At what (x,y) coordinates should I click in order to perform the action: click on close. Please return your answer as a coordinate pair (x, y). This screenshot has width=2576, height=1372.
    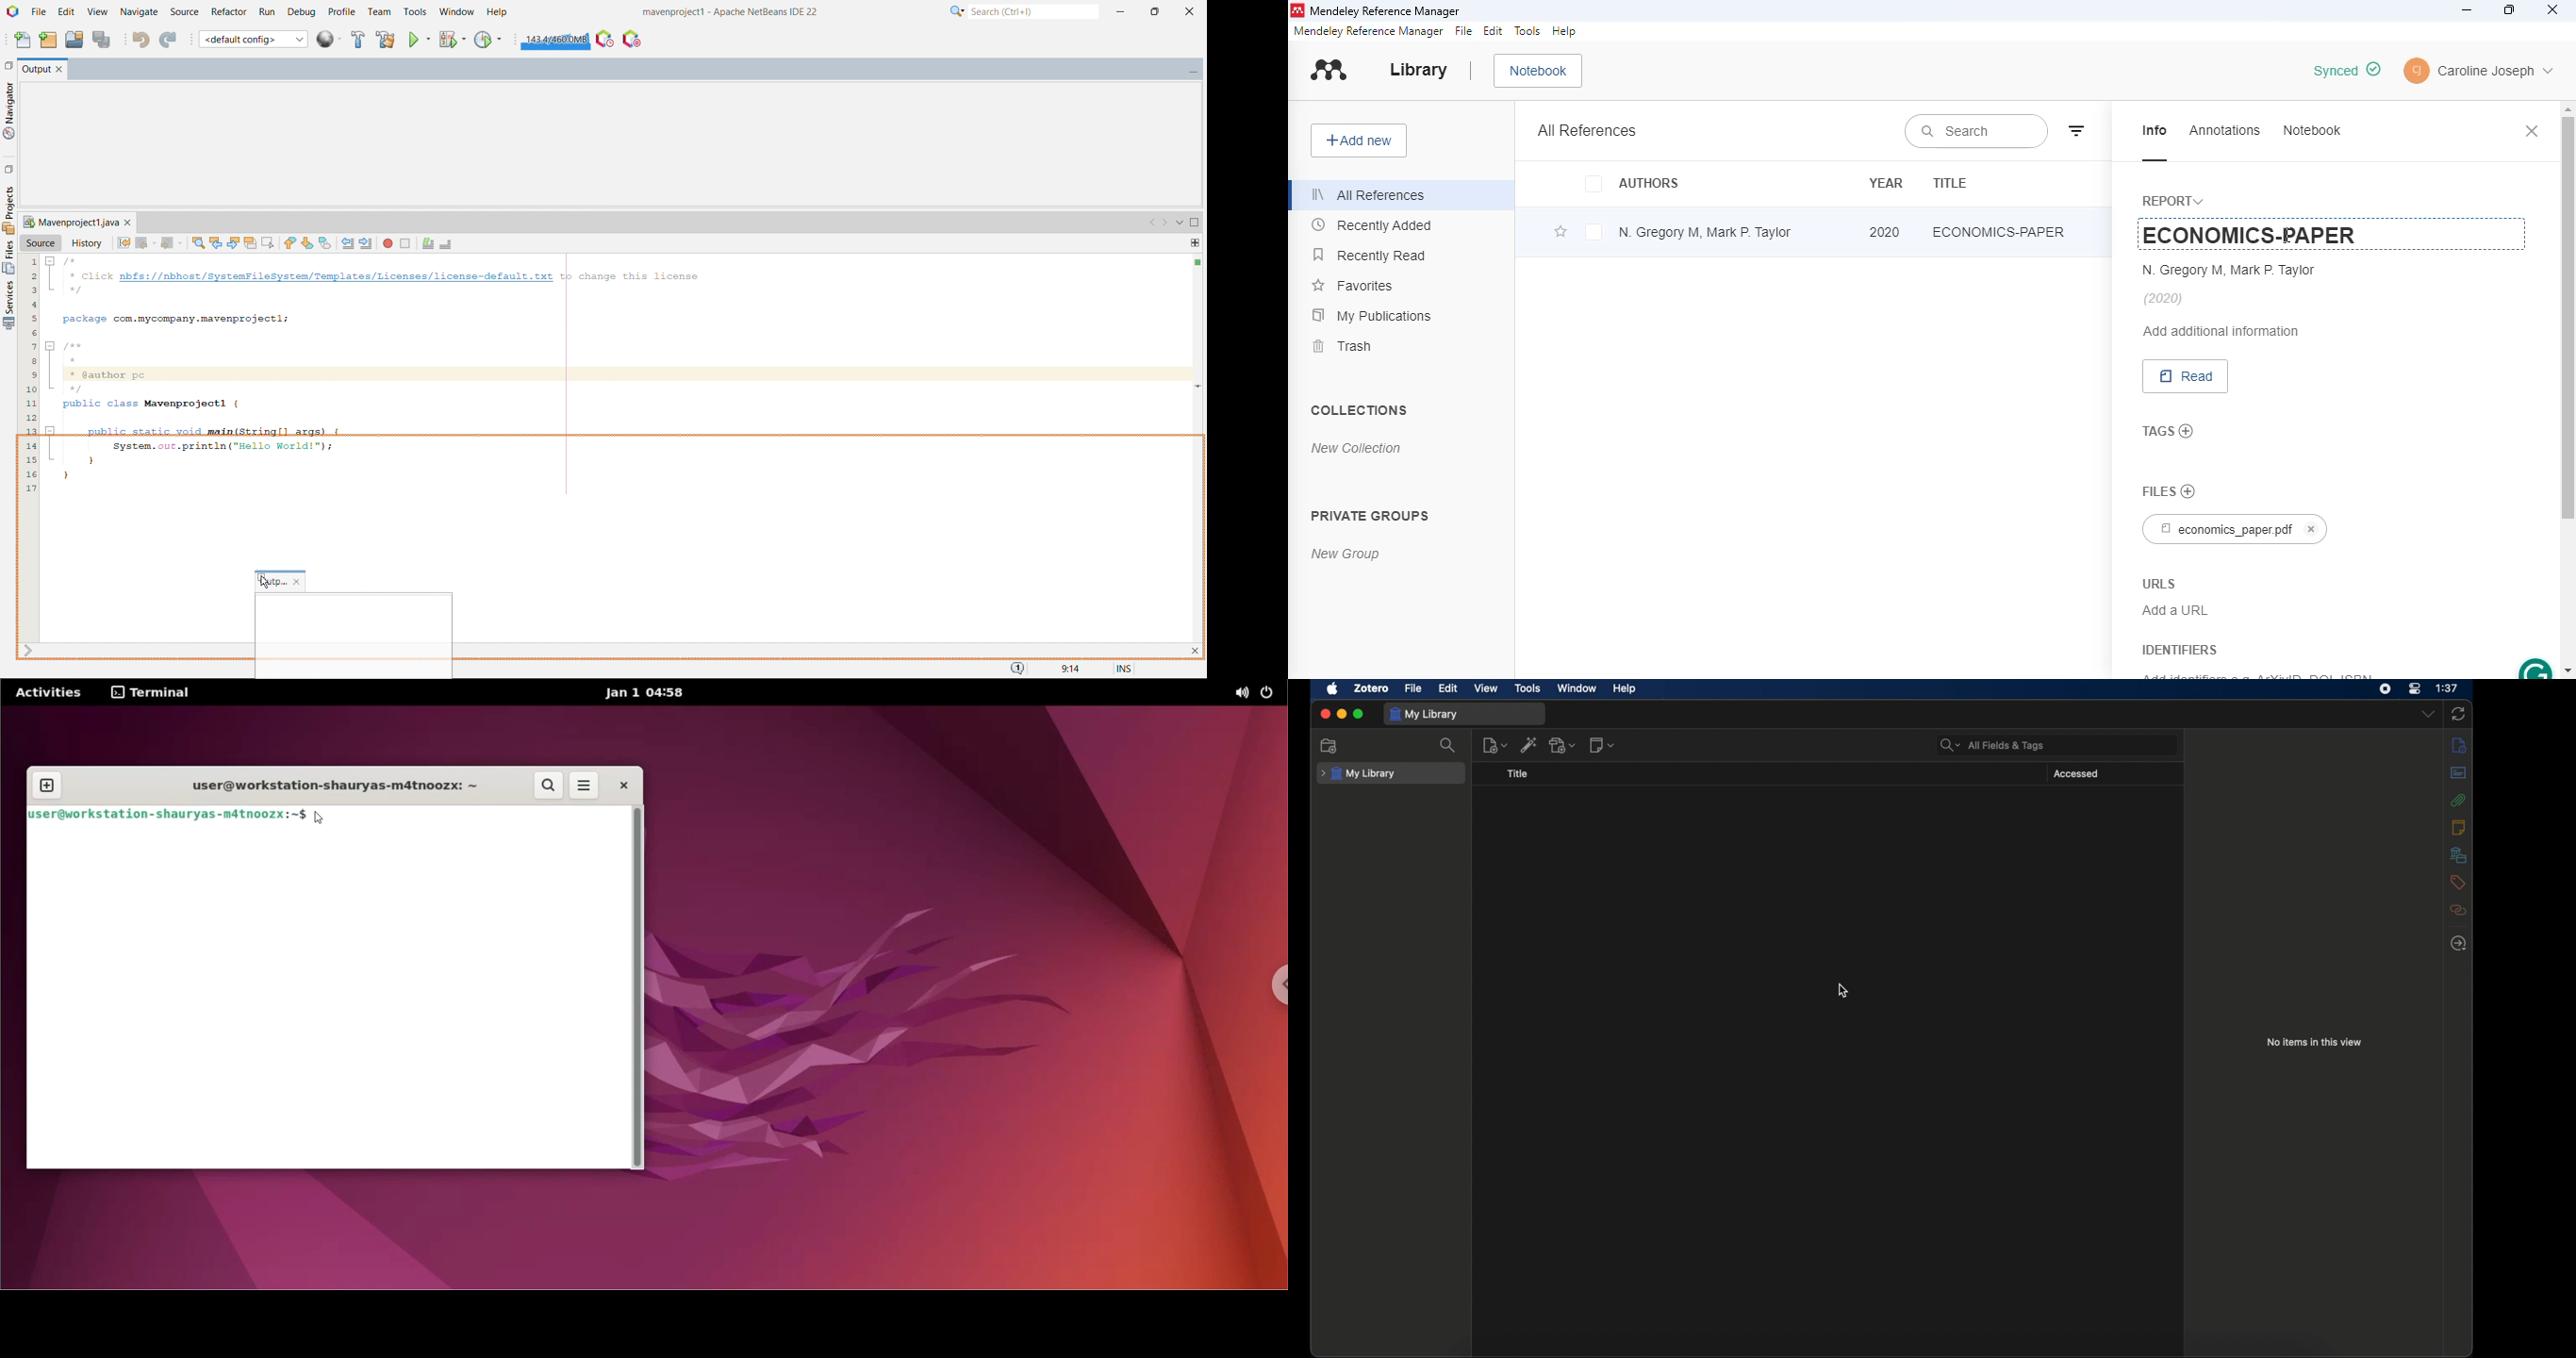
    Looking at the image, I should click on (623, 786).